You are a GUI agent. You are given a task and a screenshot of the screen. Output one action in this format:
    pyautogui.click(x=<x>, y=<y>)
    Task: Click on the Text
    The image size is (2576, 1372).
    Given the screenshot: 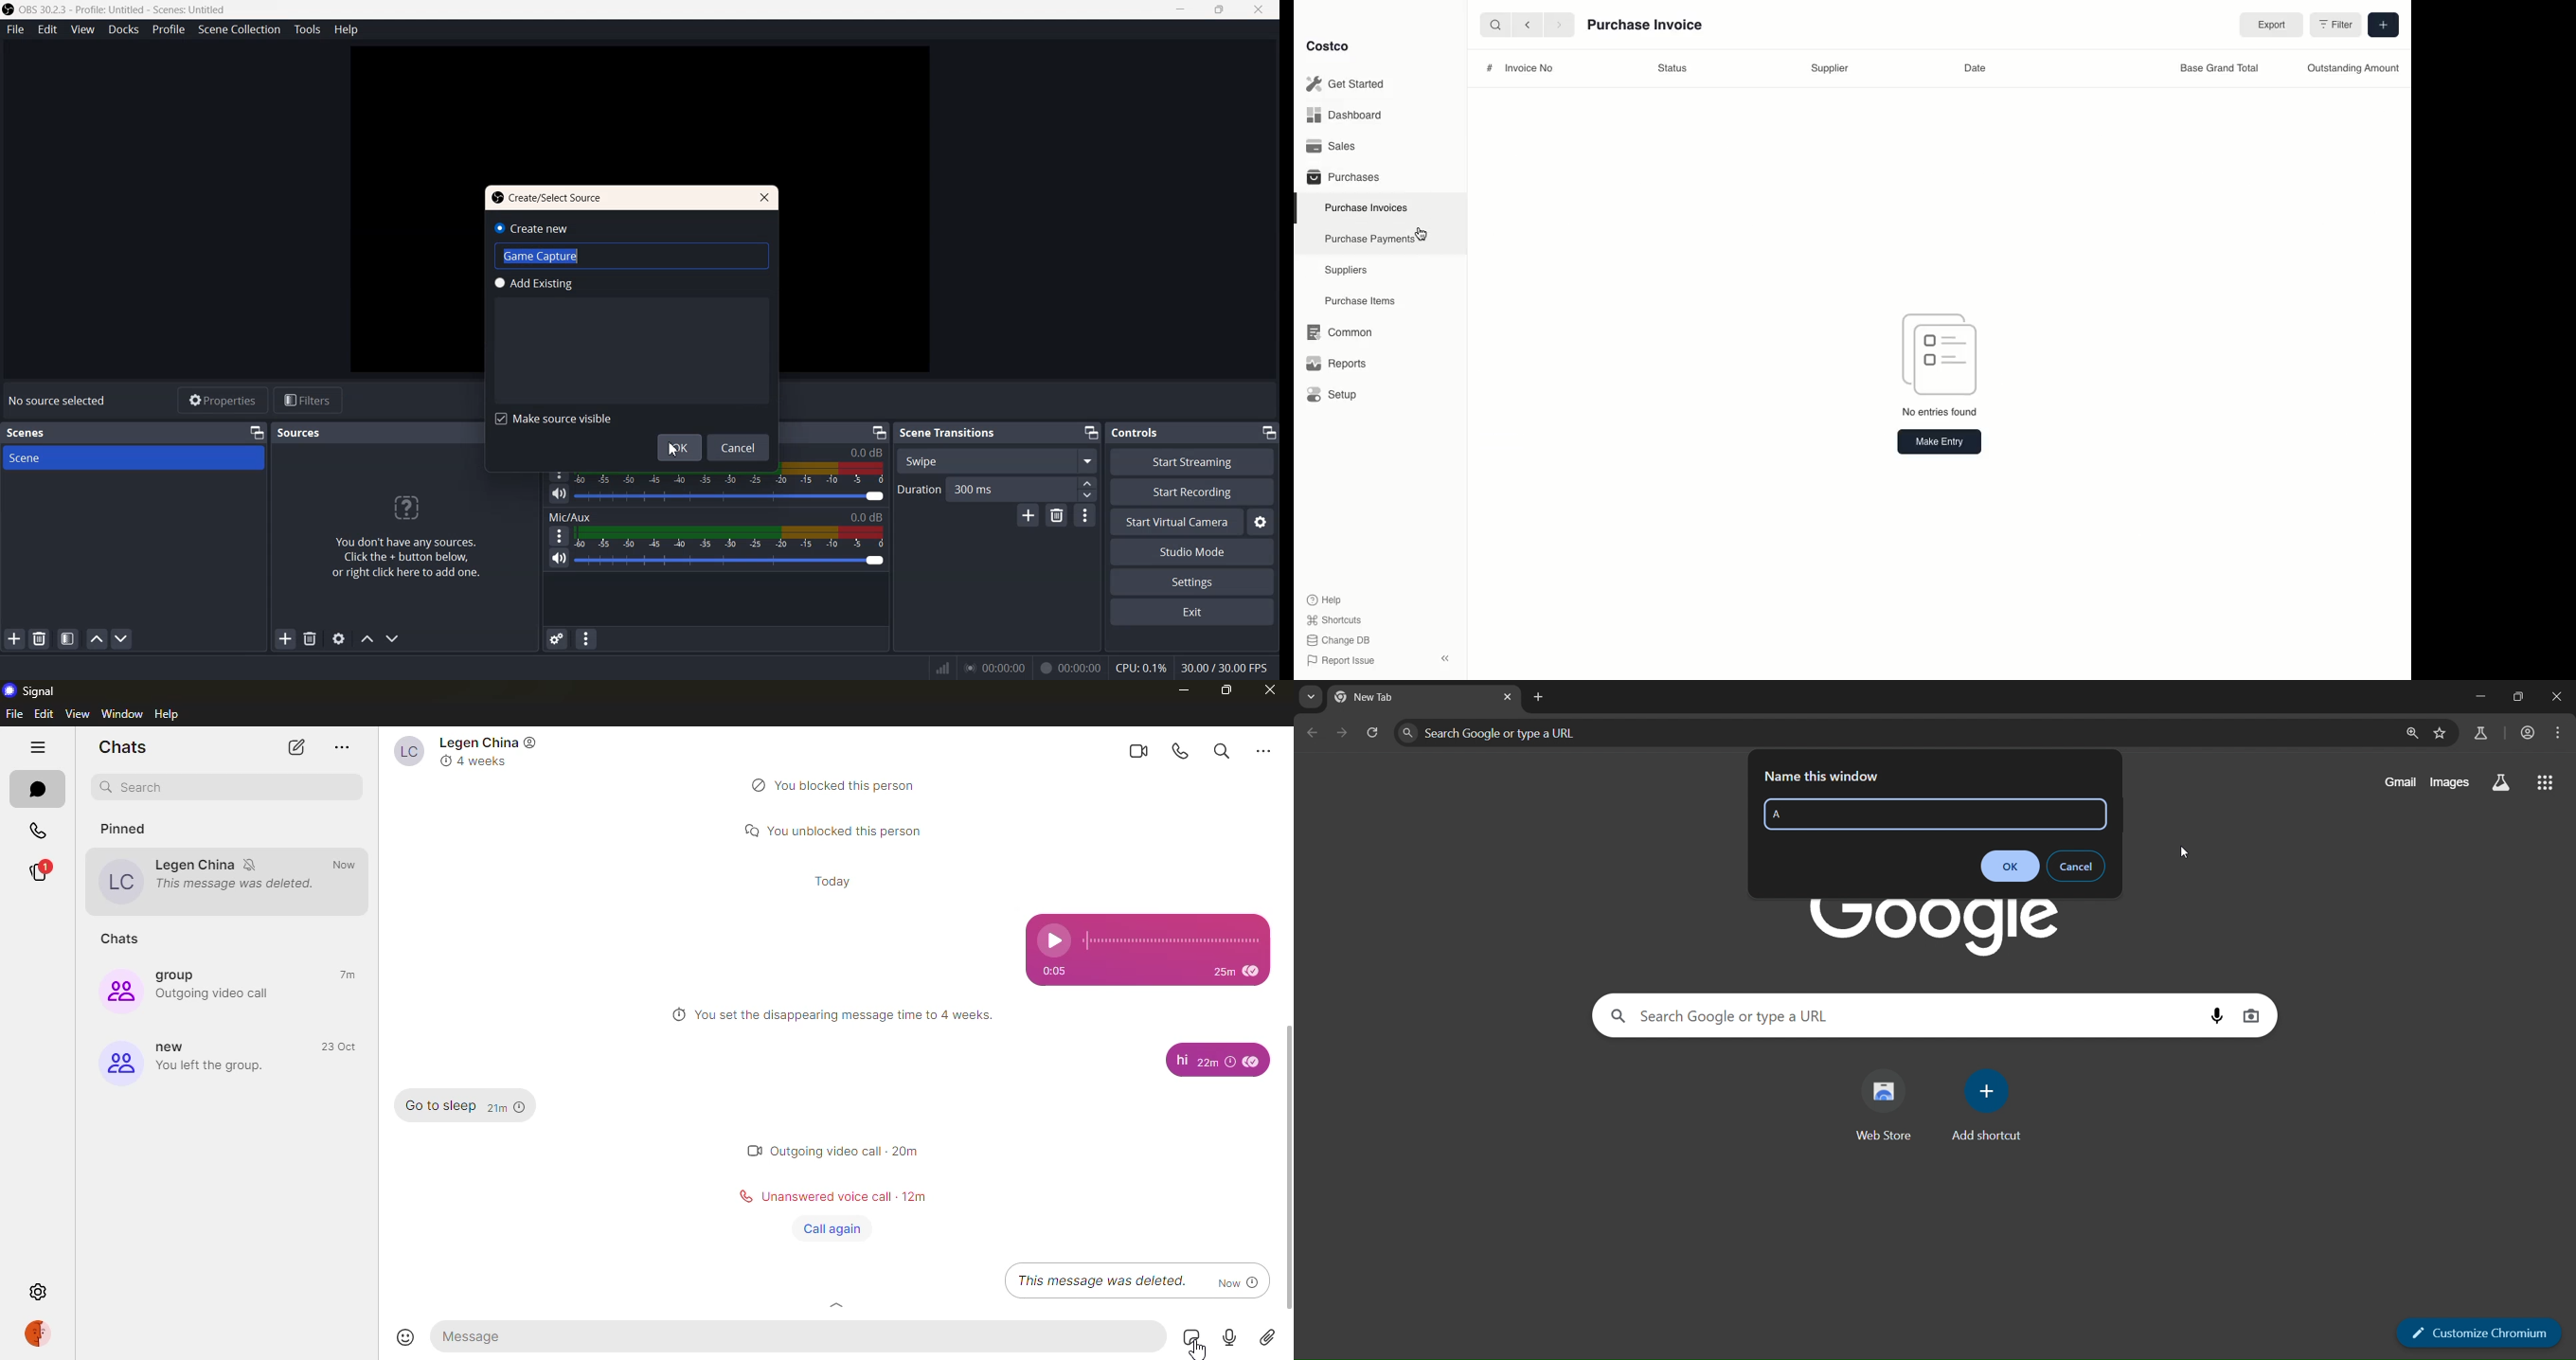 What is the action you would take?
    pyautogui.click(x=716, y=517)
    